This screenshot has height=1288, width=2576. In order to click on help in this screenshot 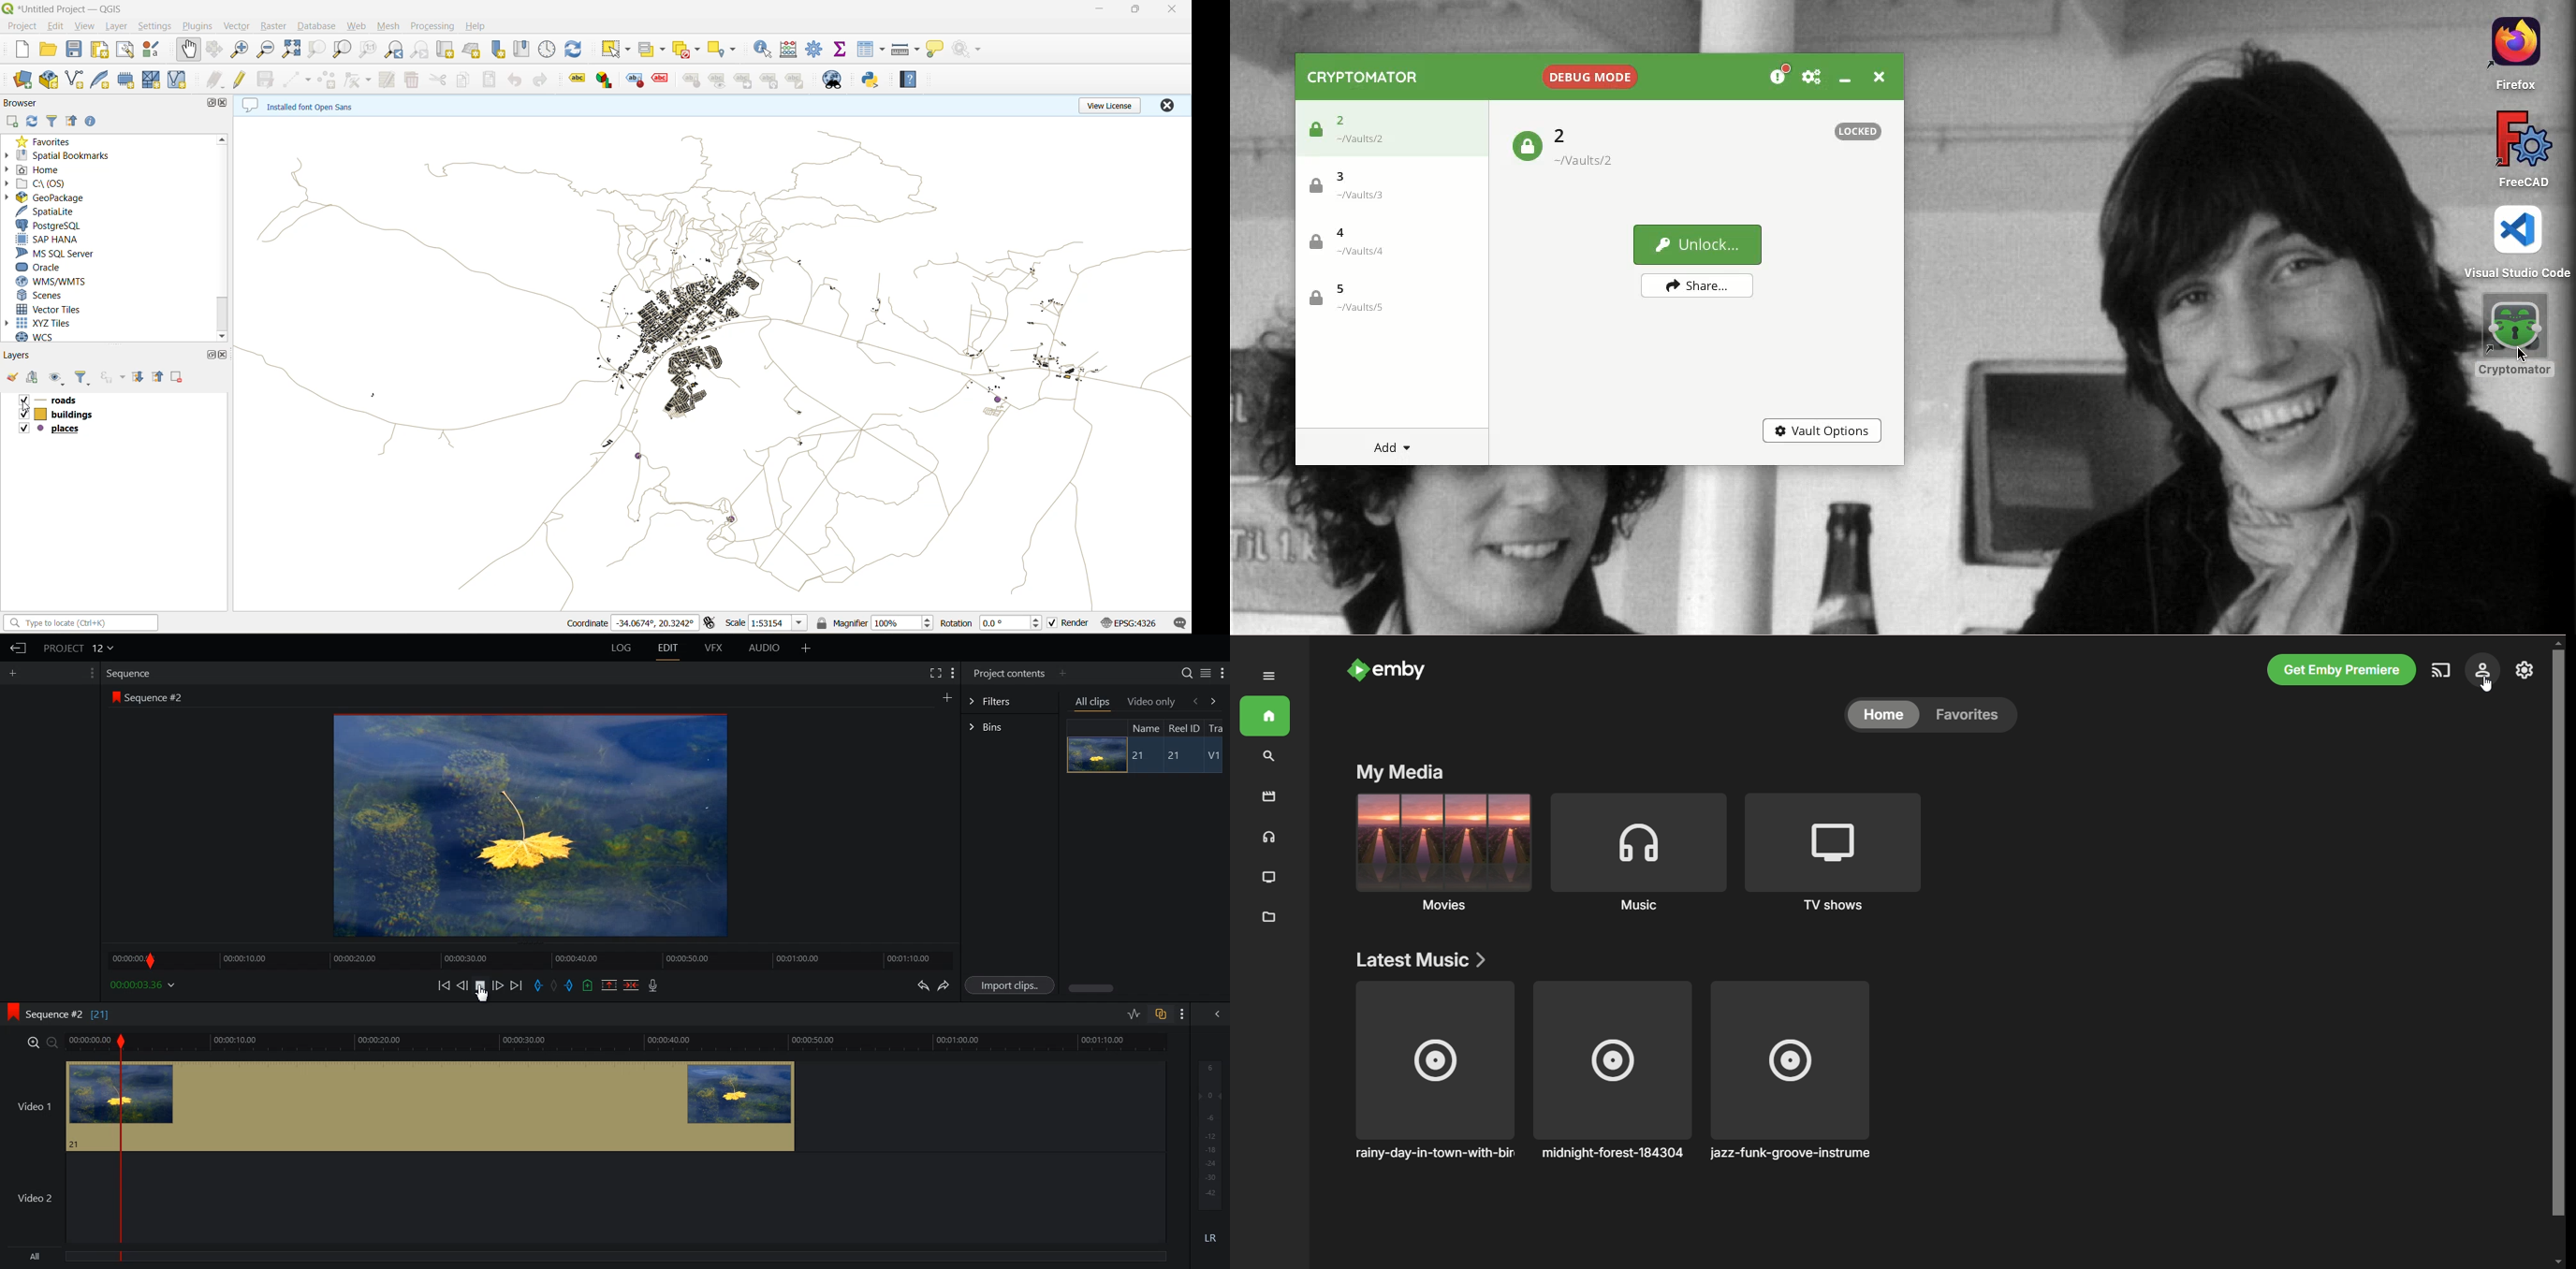, I will do `click(478, 27)`.